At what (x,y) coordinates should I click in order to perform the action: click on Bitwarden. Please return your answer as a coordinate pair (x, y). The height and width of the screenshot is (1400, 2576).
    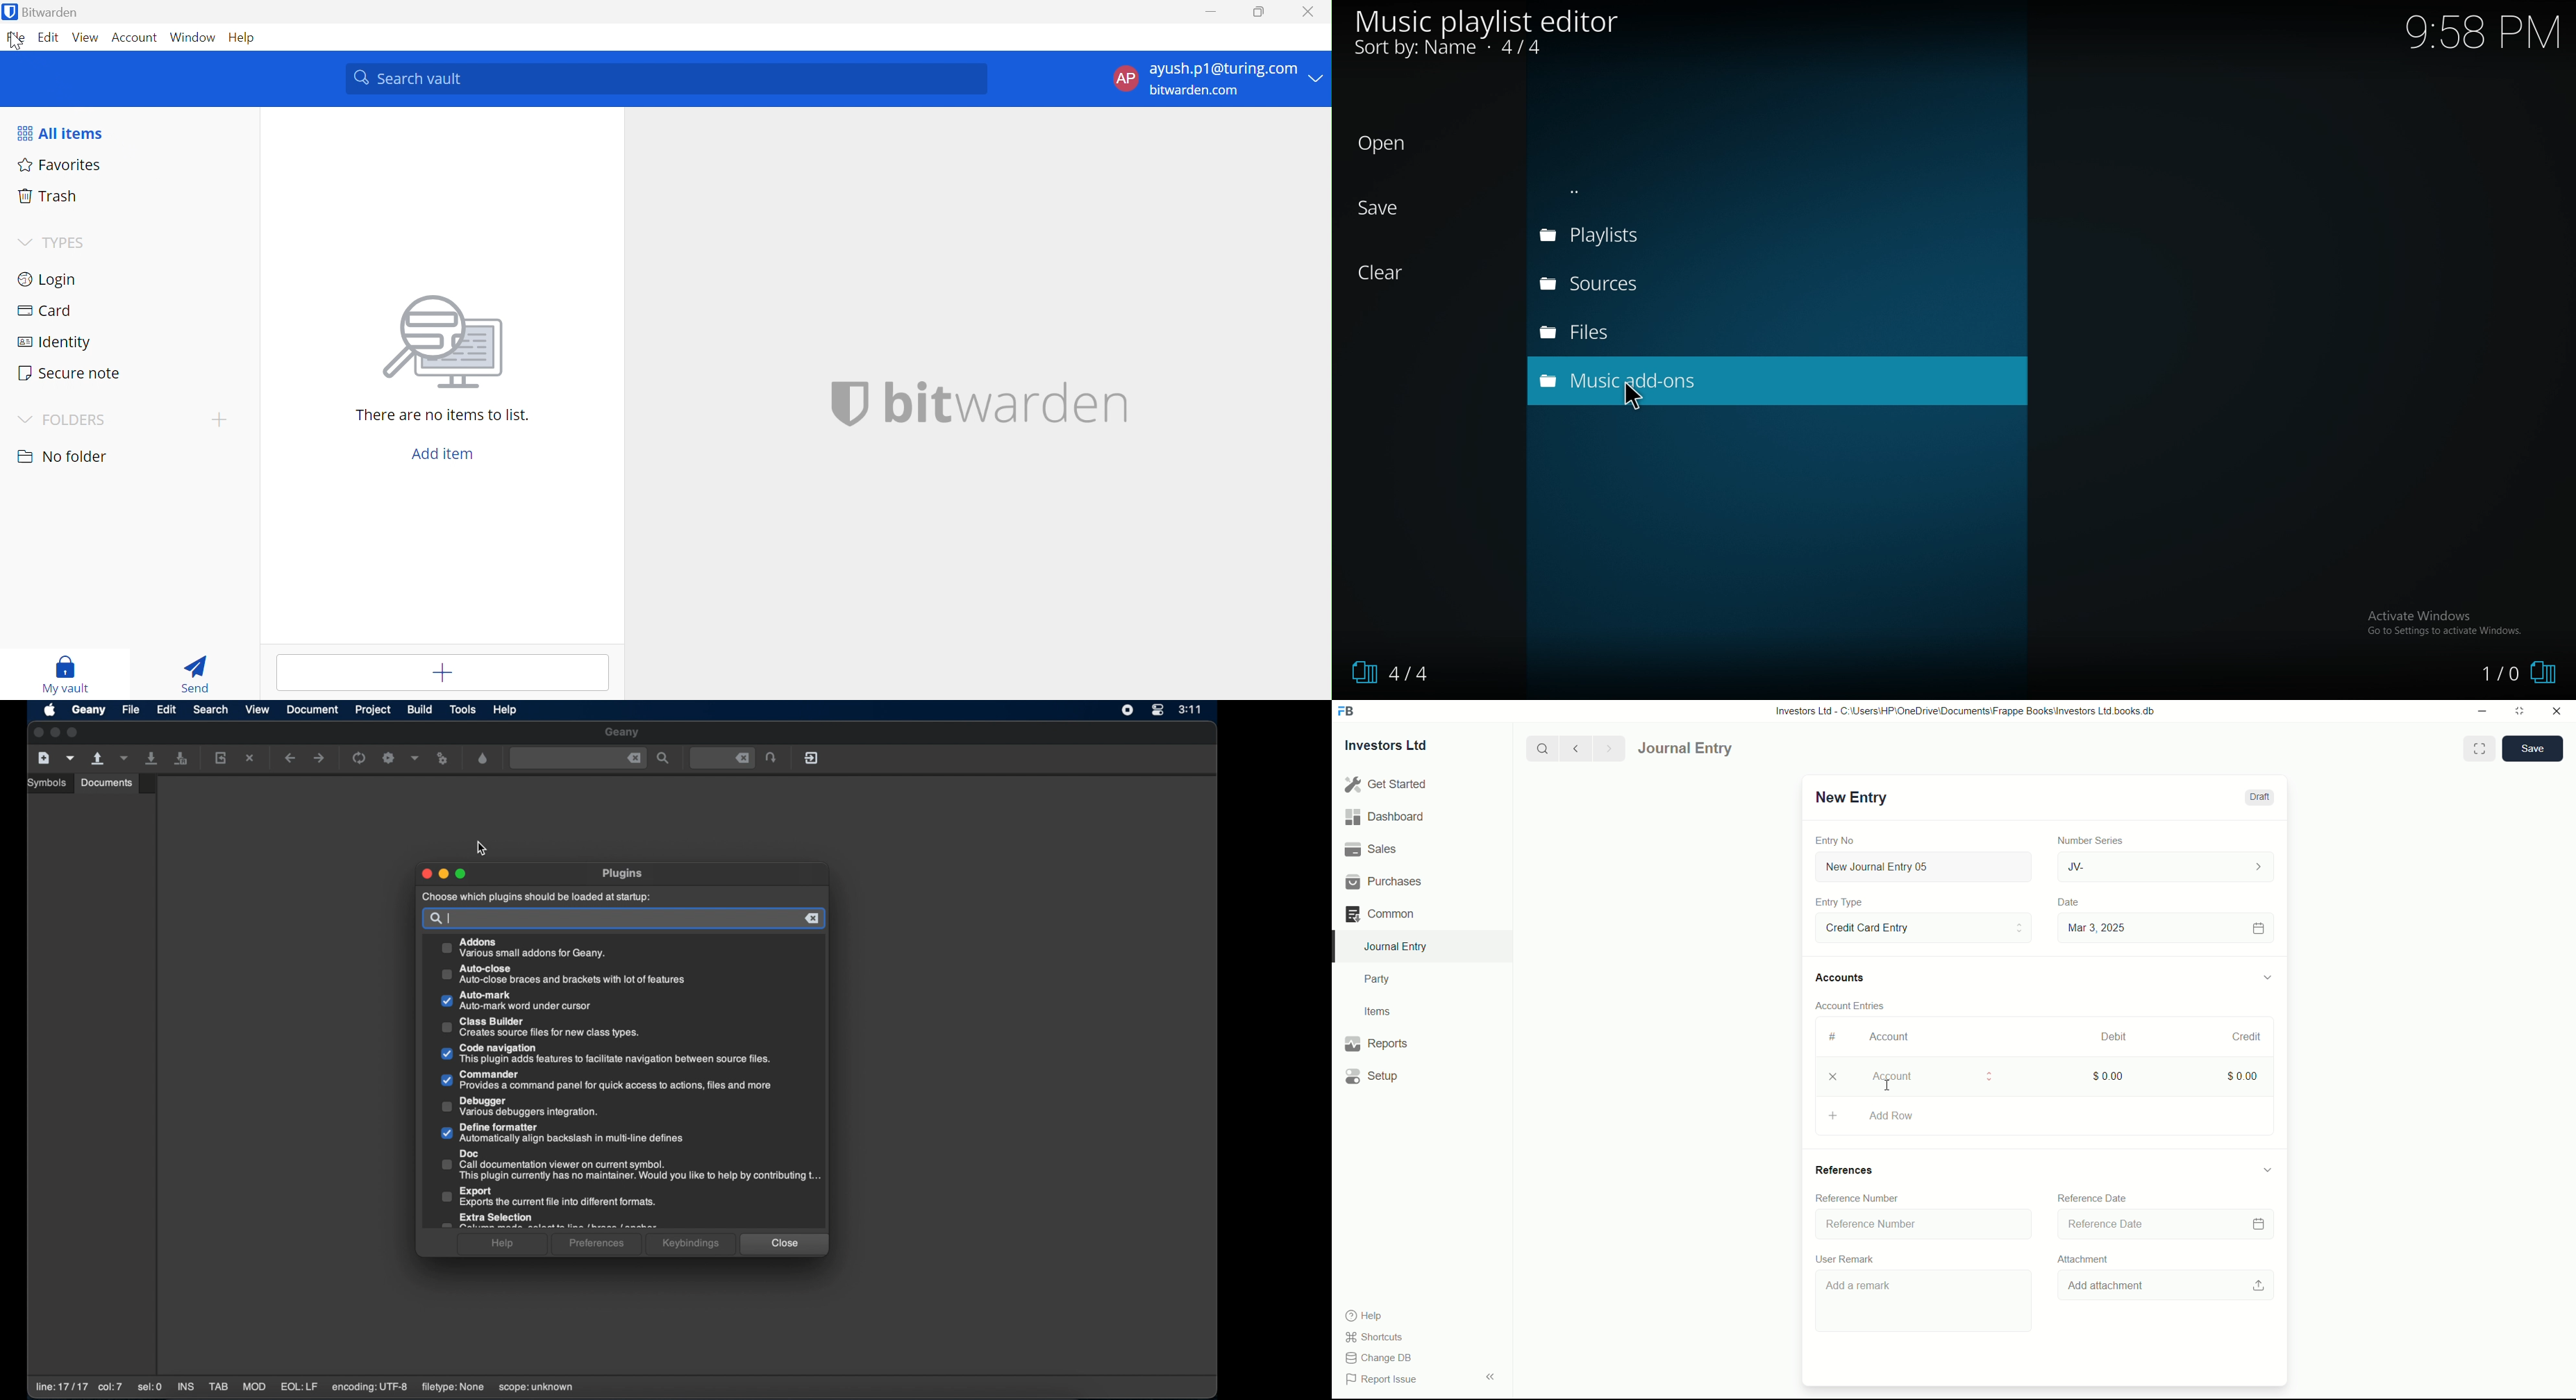
    Looking at the image, I should click on (45, 12).